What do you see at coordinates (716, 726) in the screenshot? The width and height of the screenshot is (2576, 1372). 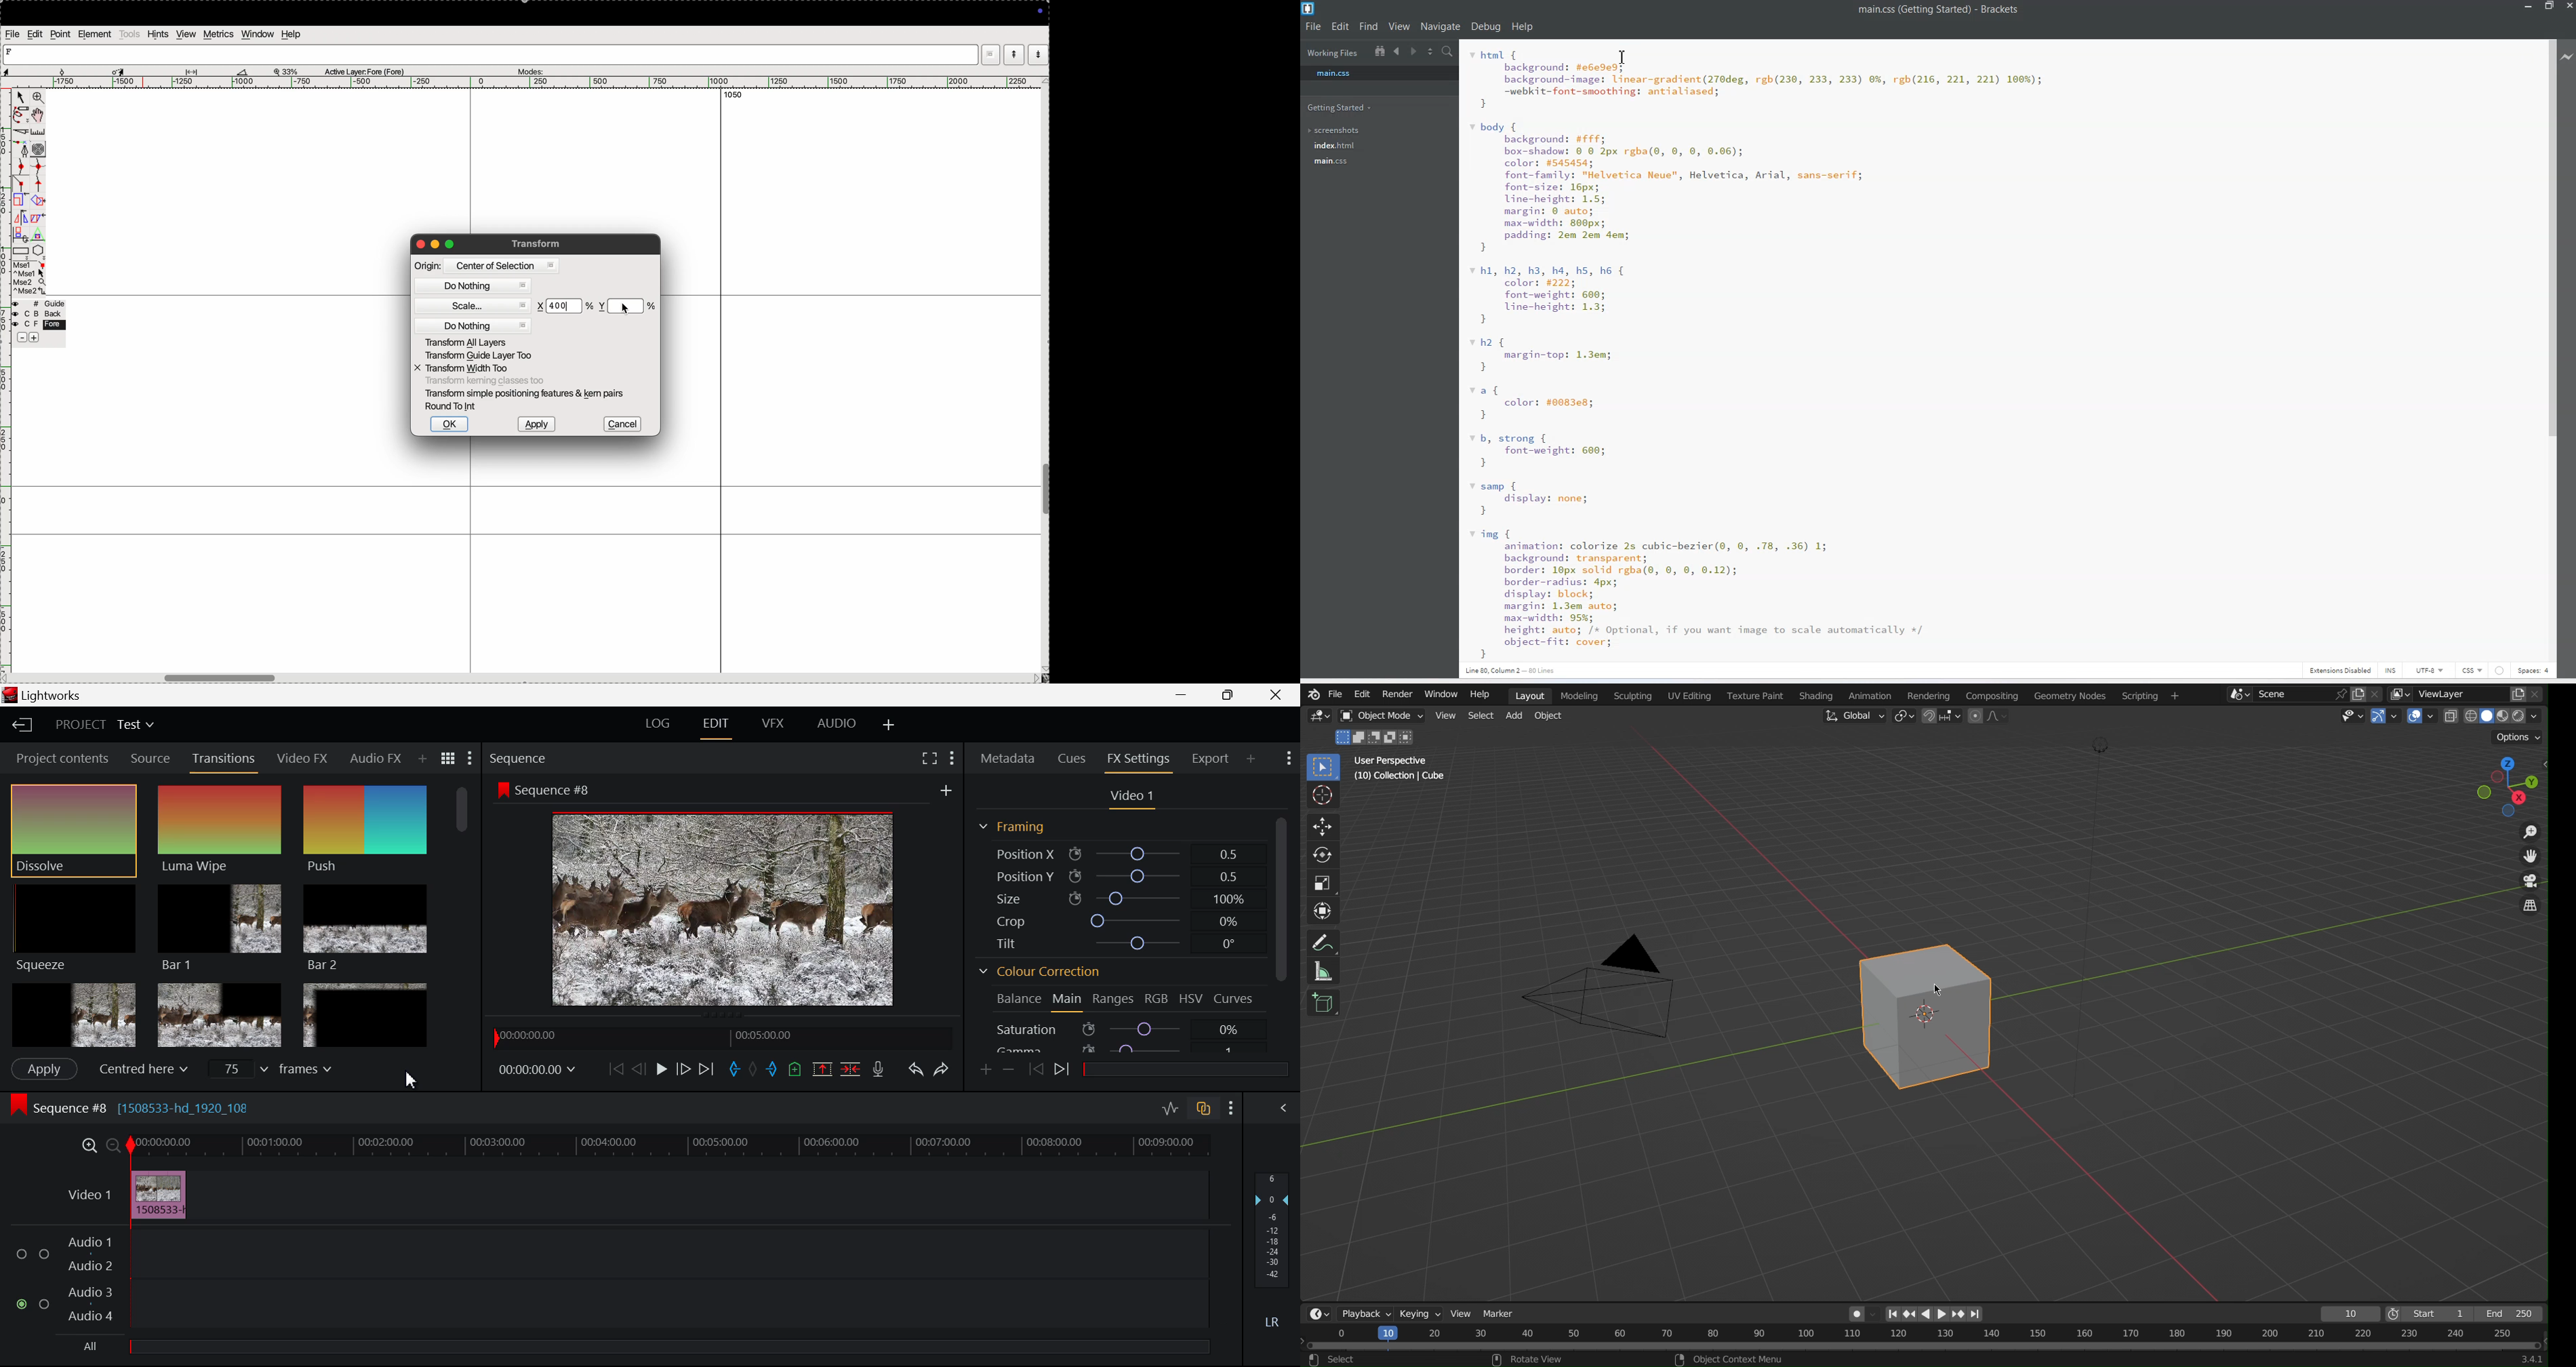 I see `EDIT Layout` at bounding box center [716, 726].